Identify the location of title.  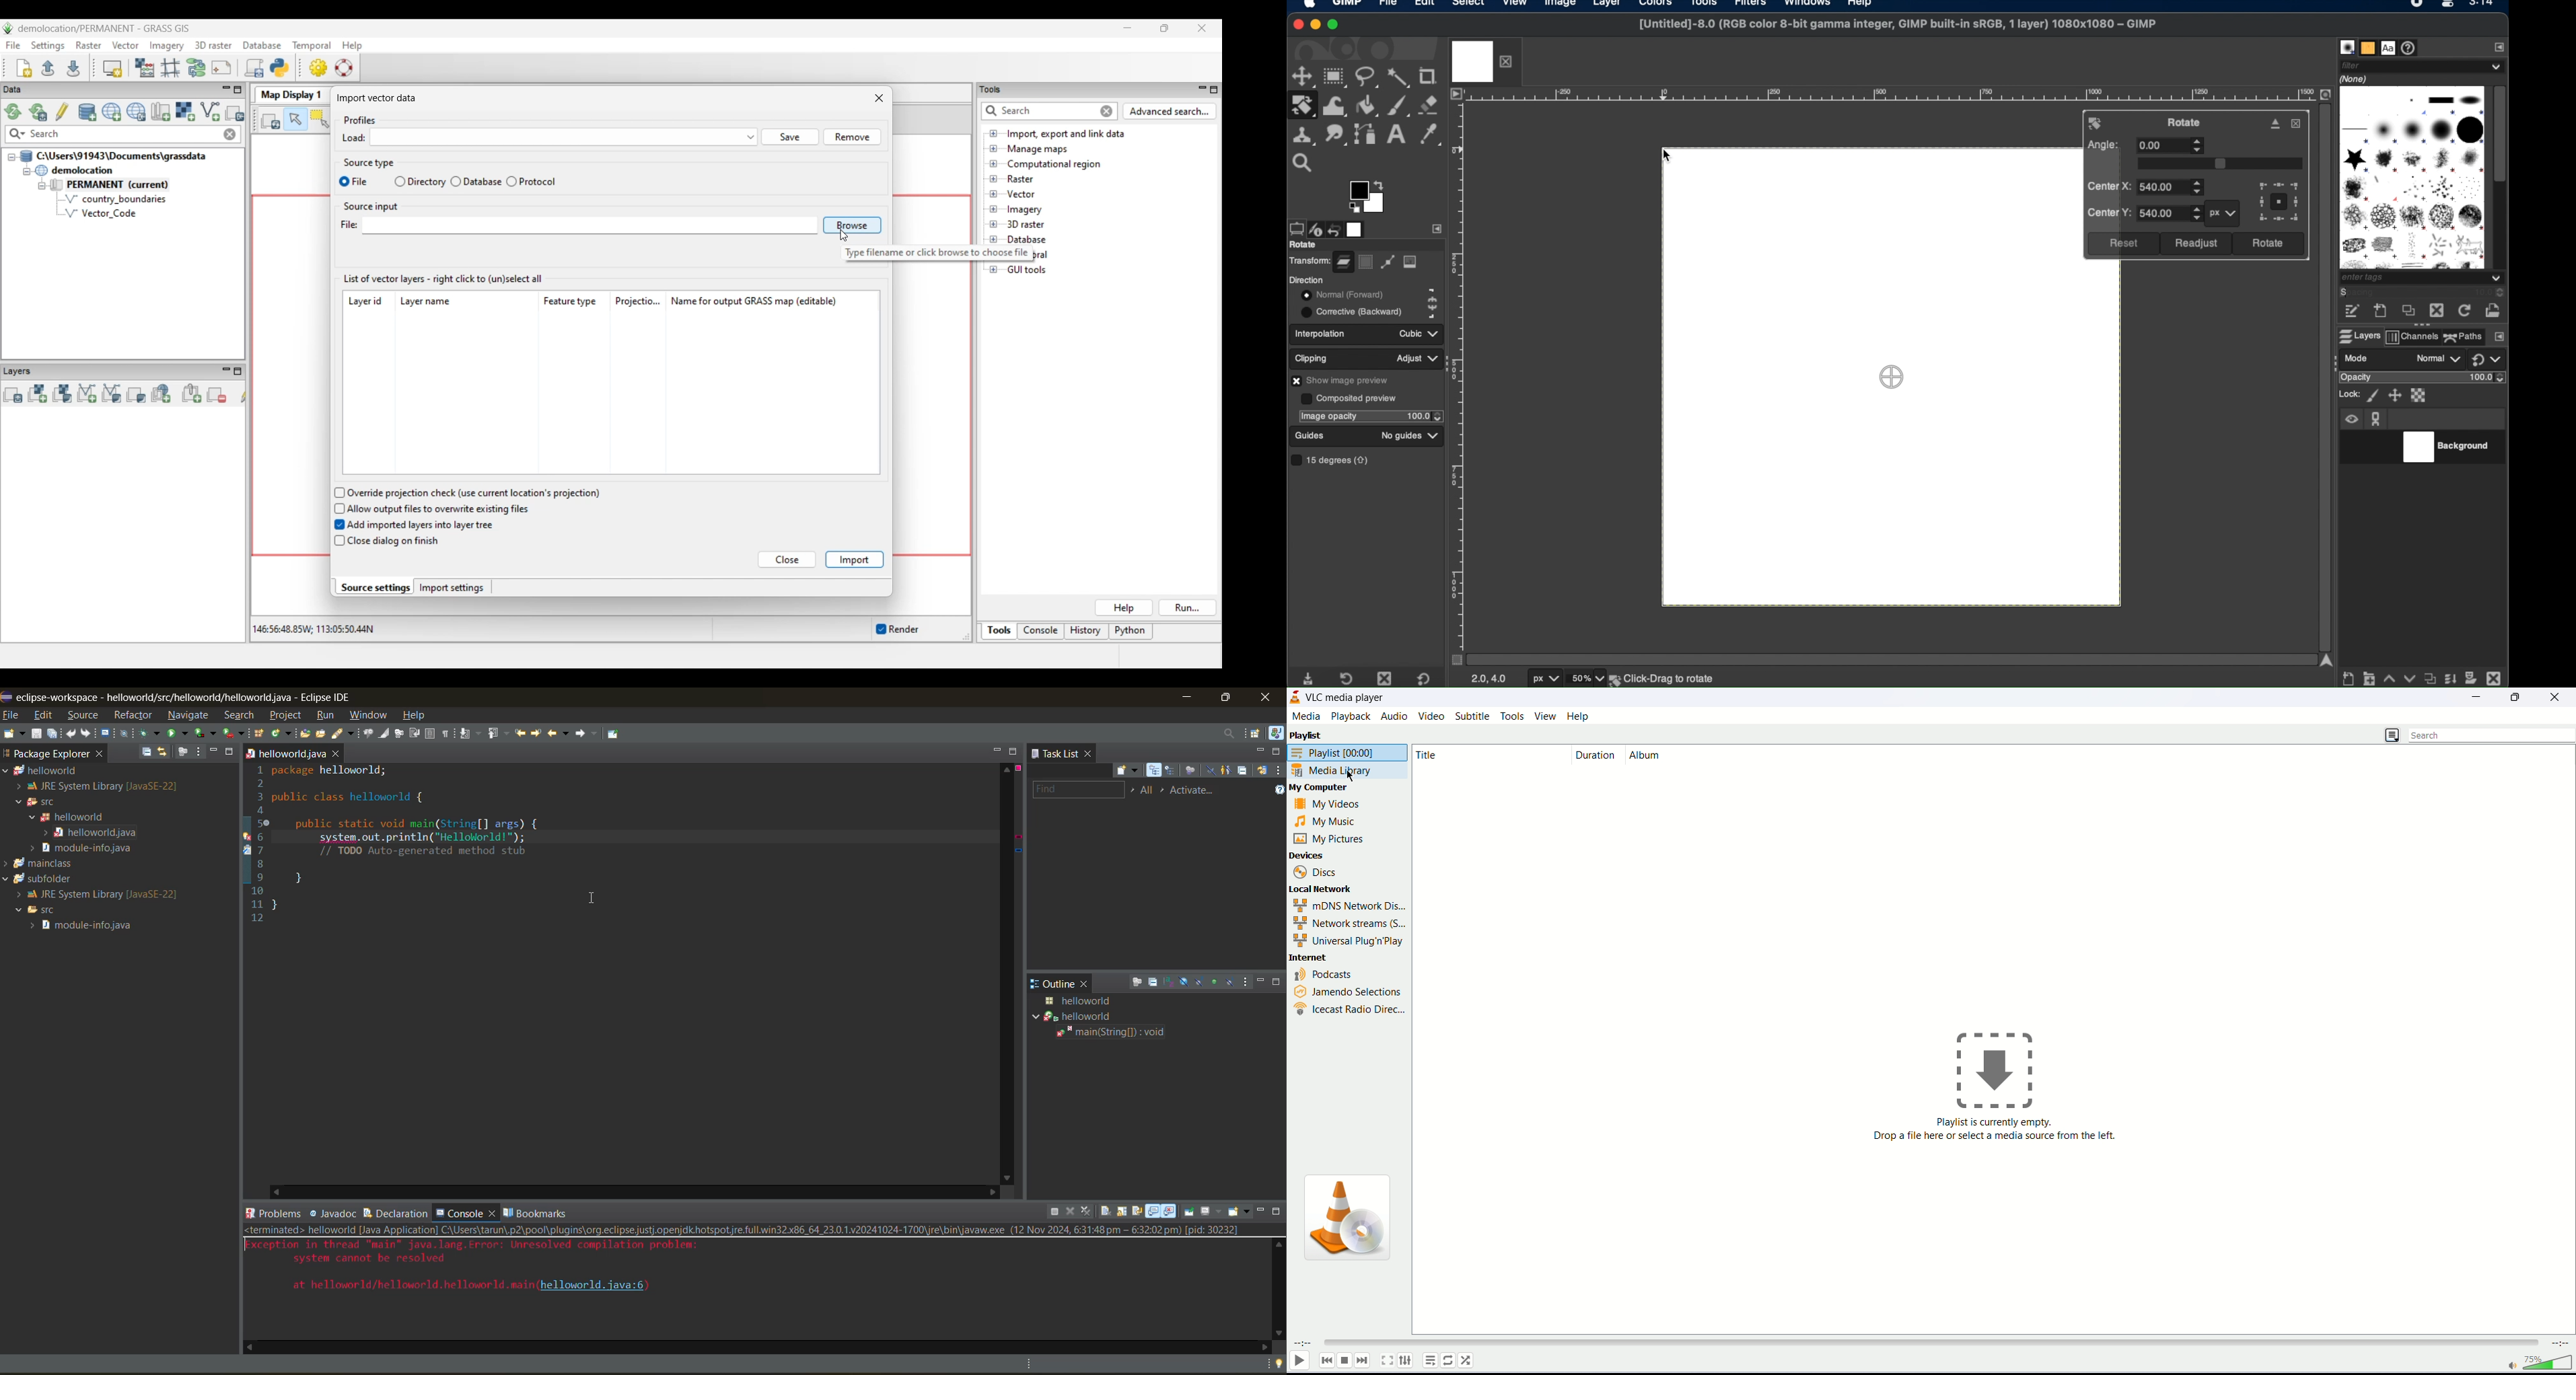
(1476, 753).